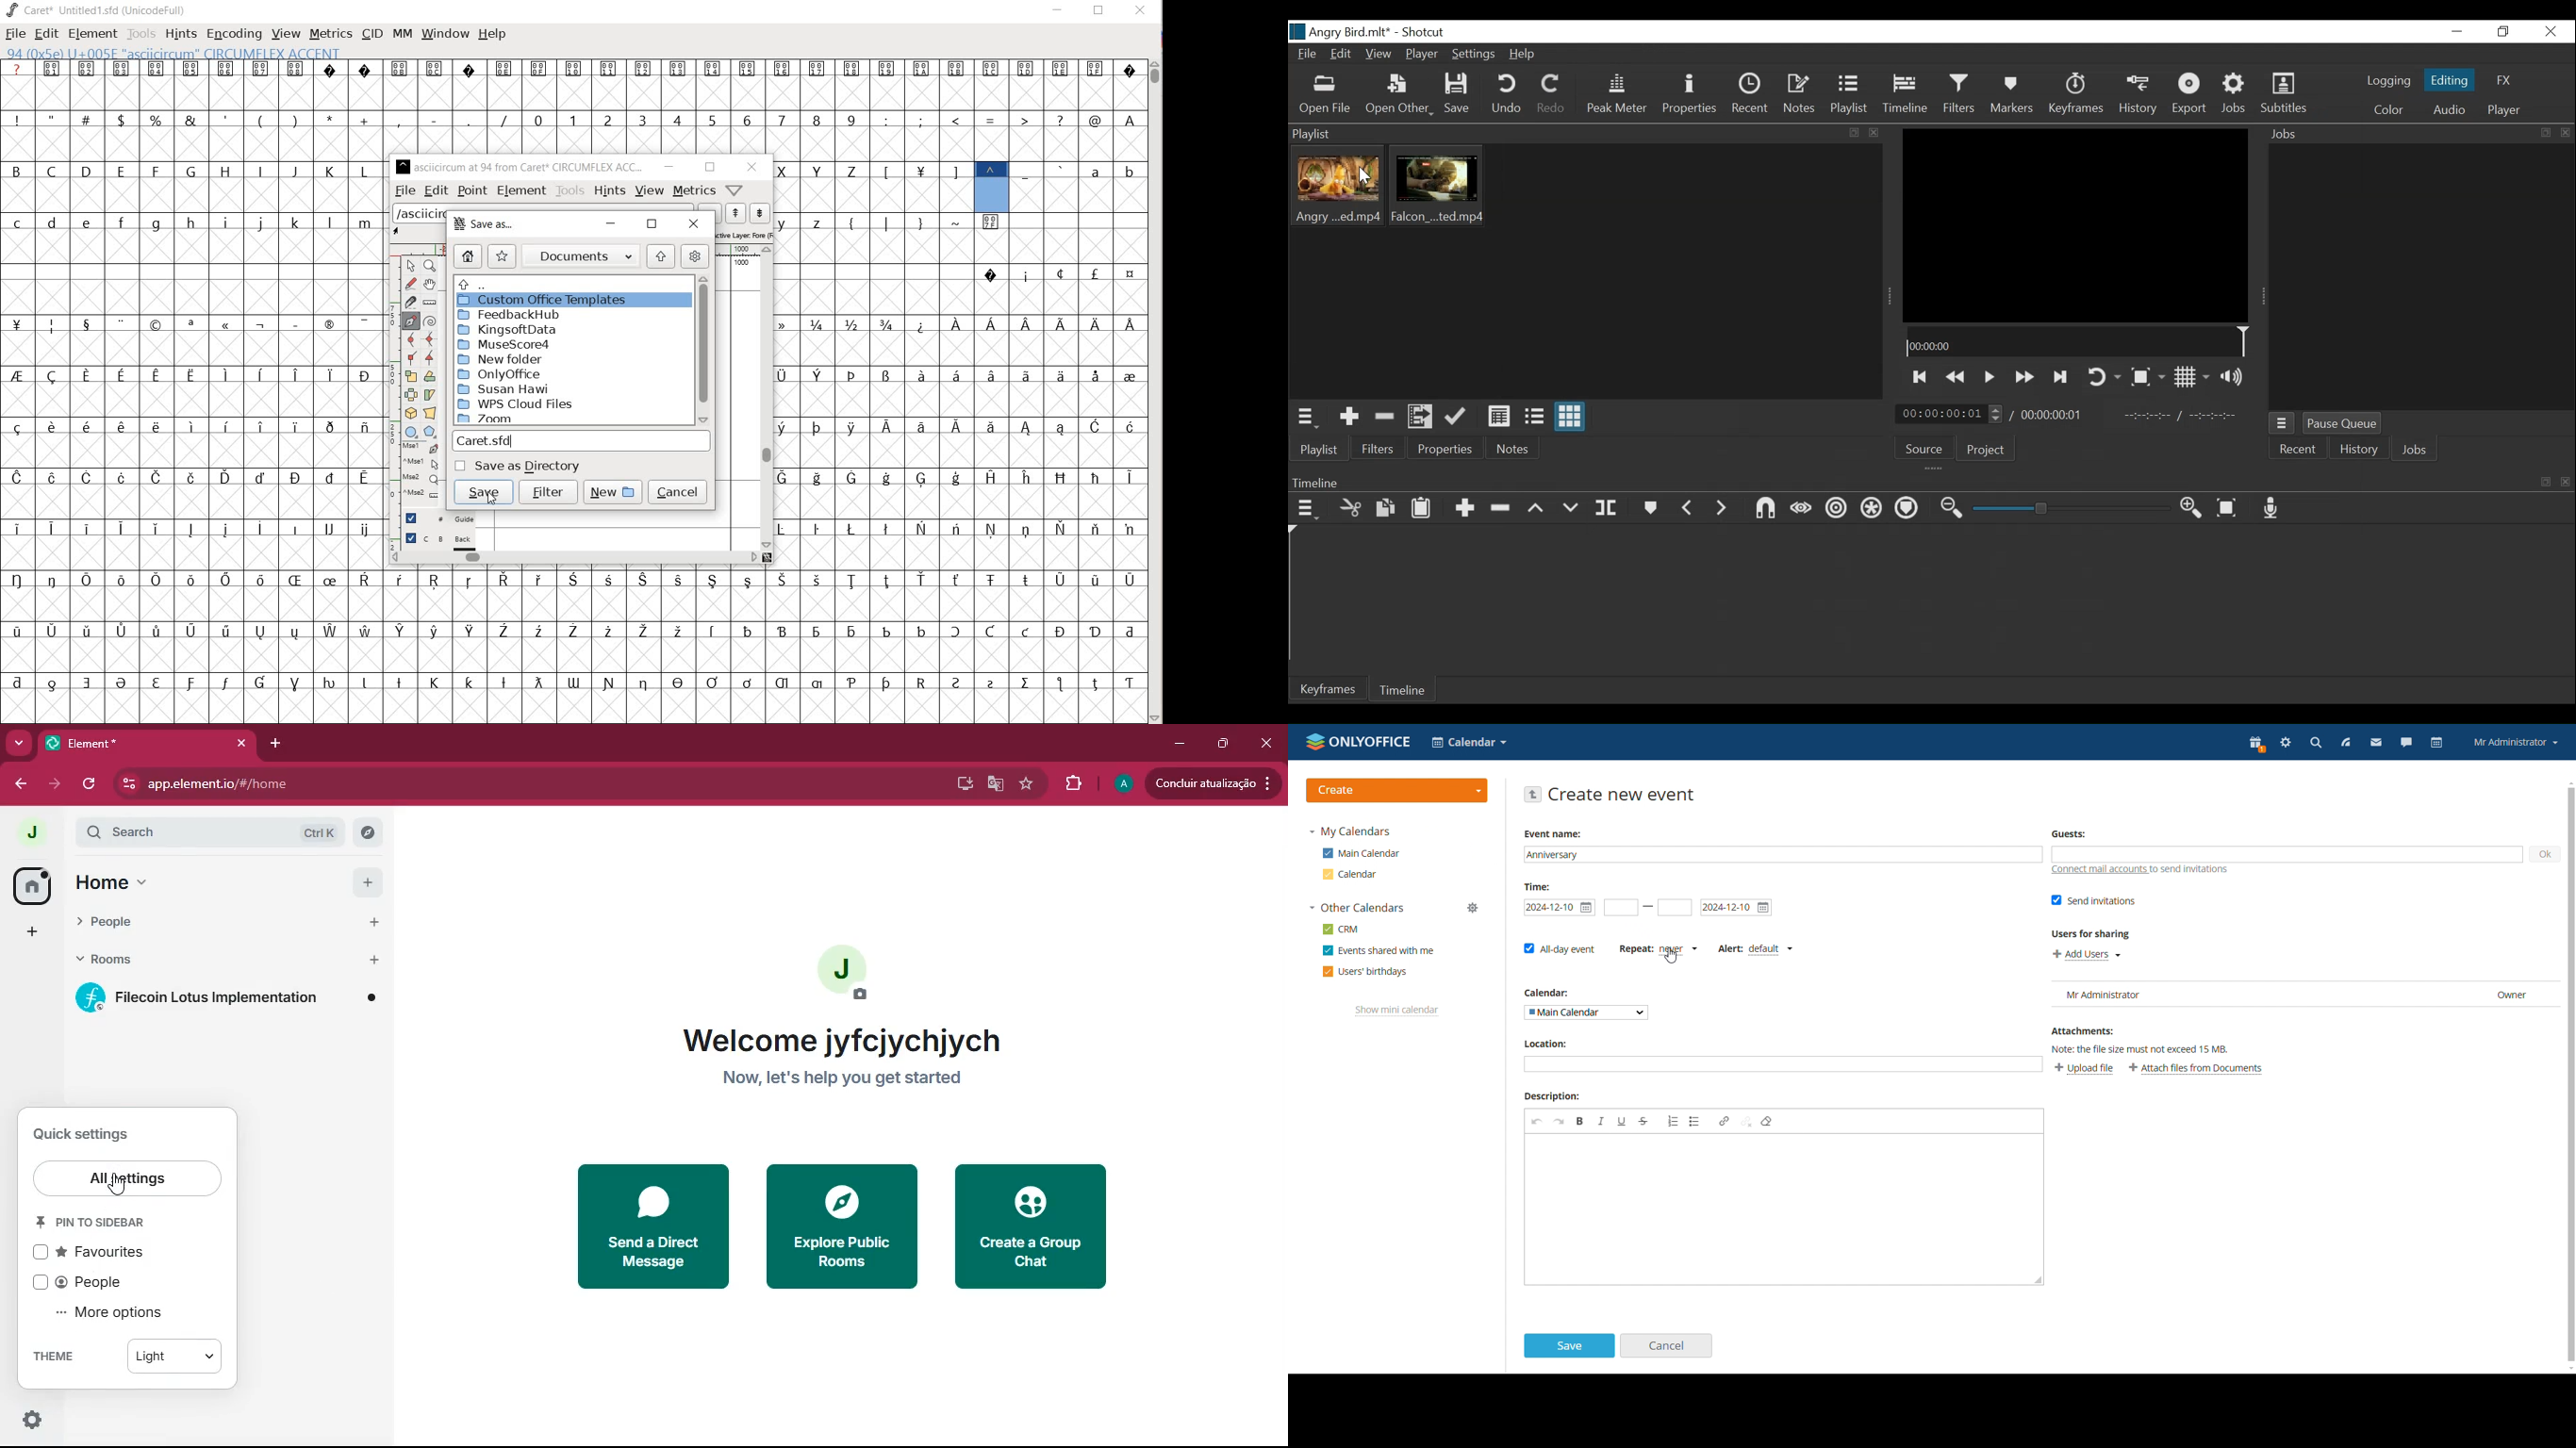  What do you see at coordinates (1026, 784) in the screenshot?
I see `favourite ` at bounding box center [1026, 784].